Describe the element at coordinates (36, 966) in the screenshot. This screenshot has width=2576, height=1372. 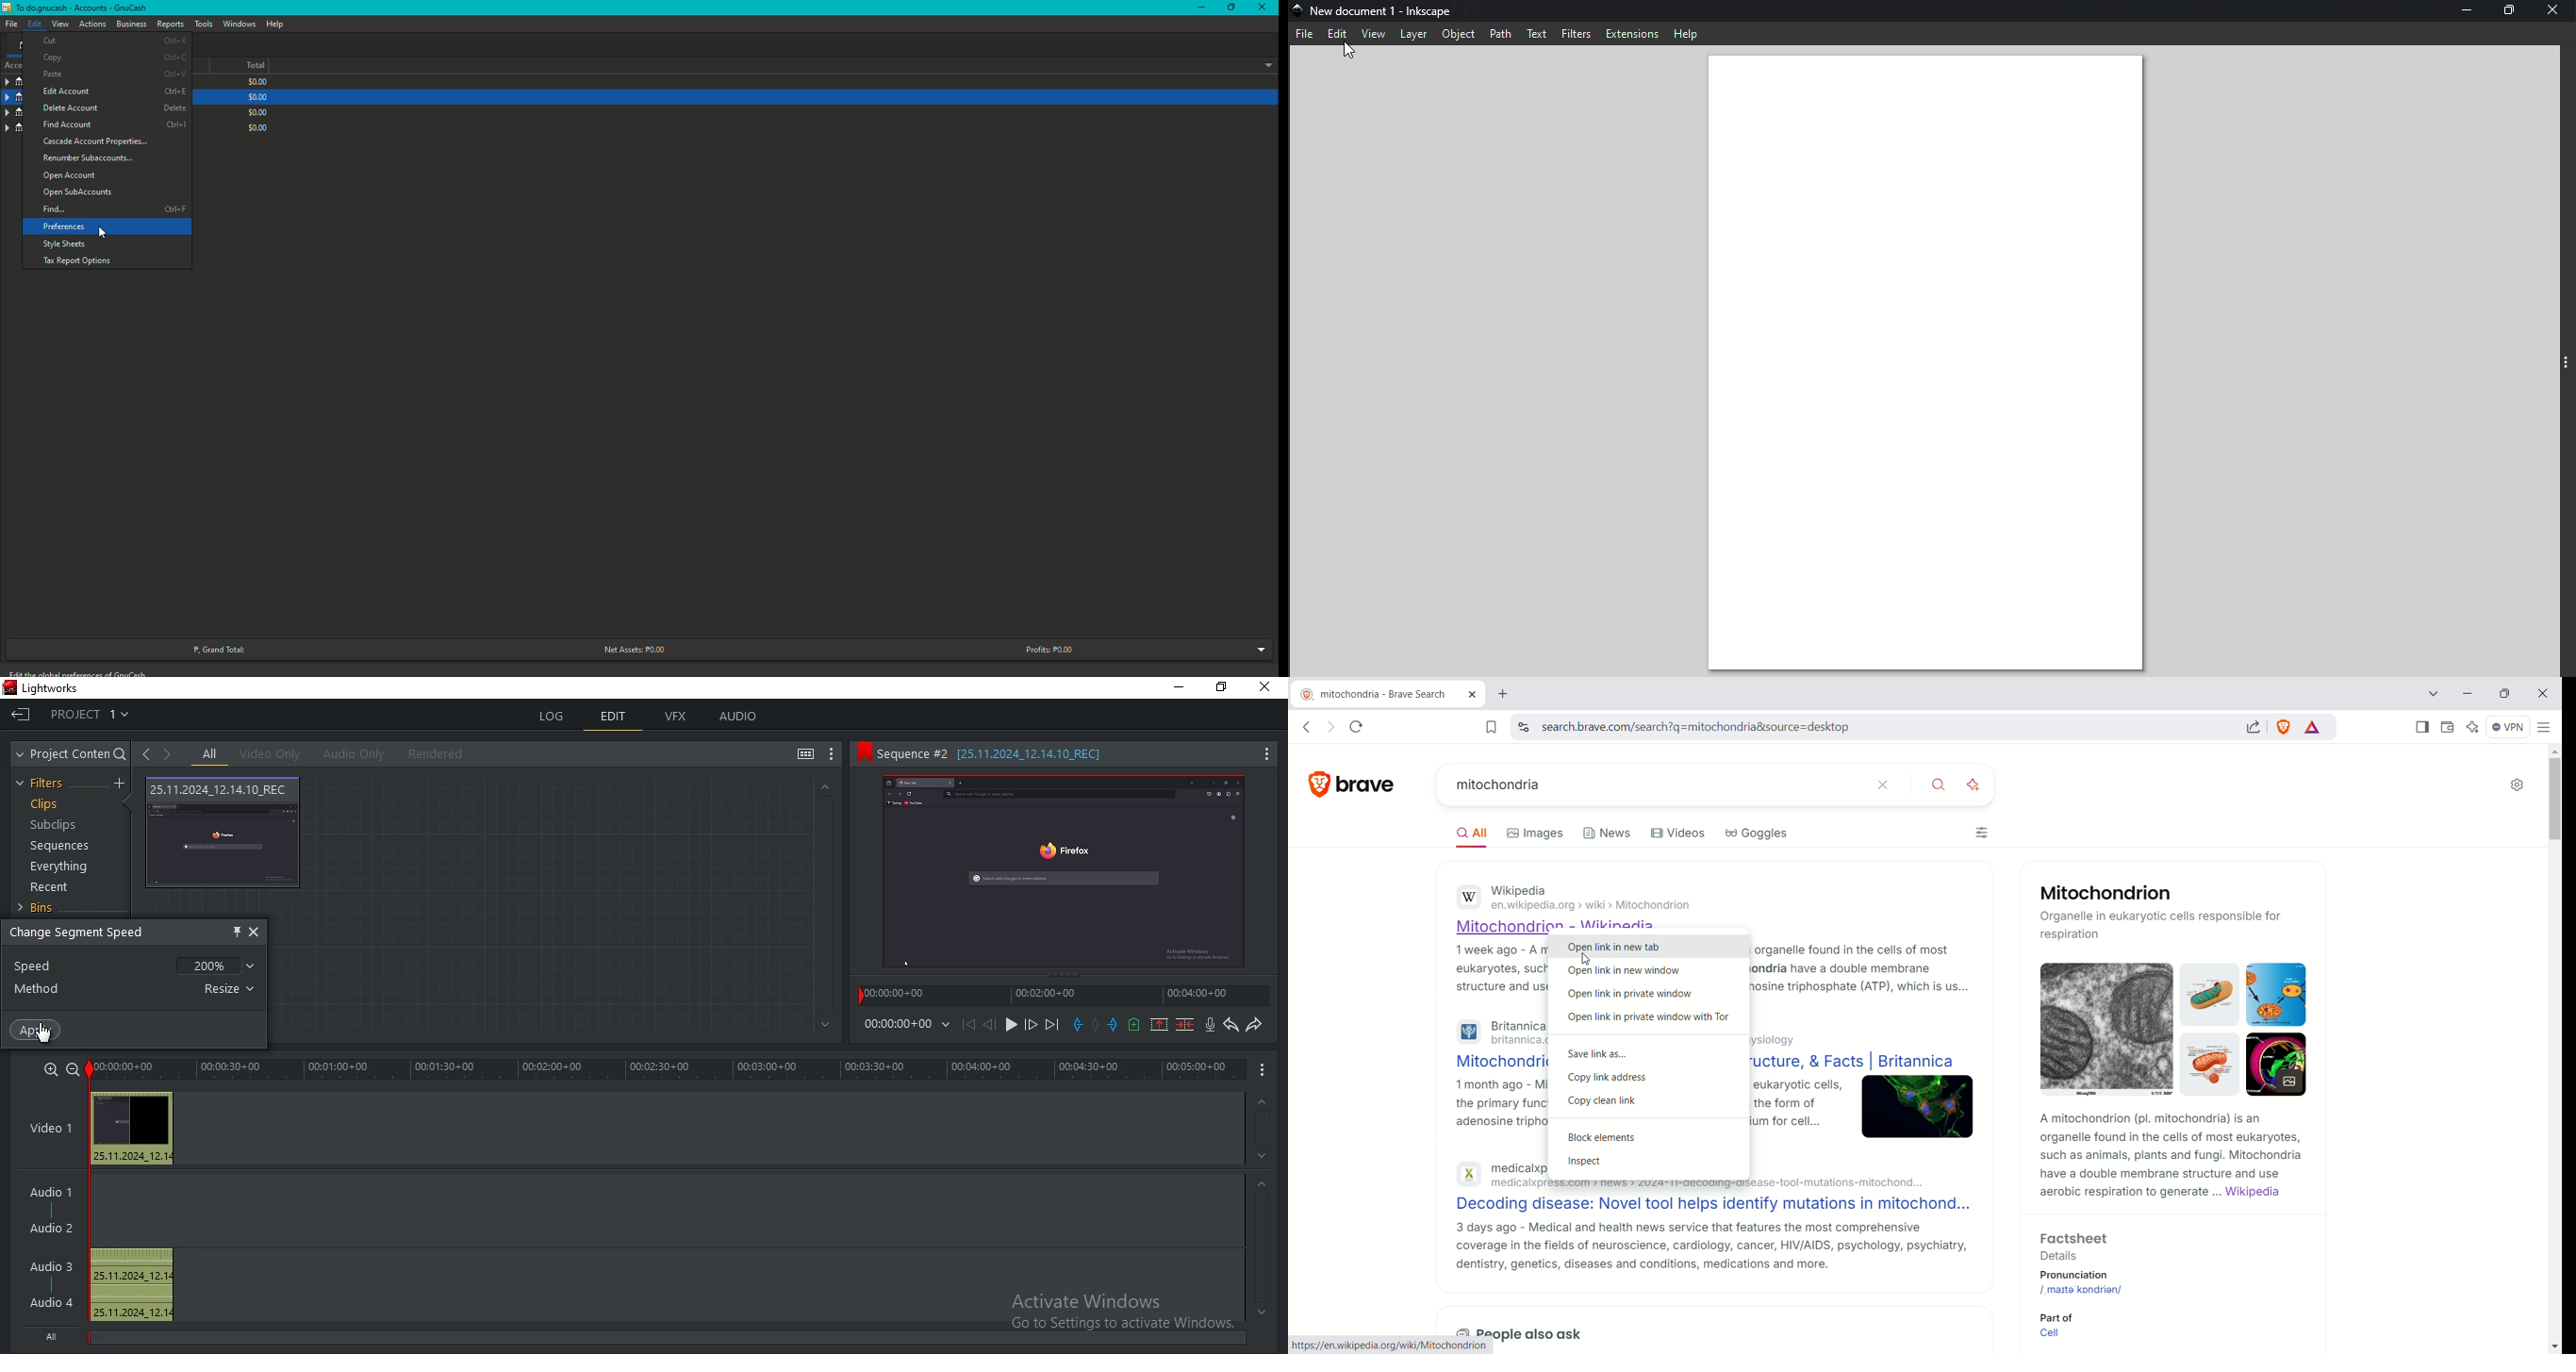
I see `speed` at that location.